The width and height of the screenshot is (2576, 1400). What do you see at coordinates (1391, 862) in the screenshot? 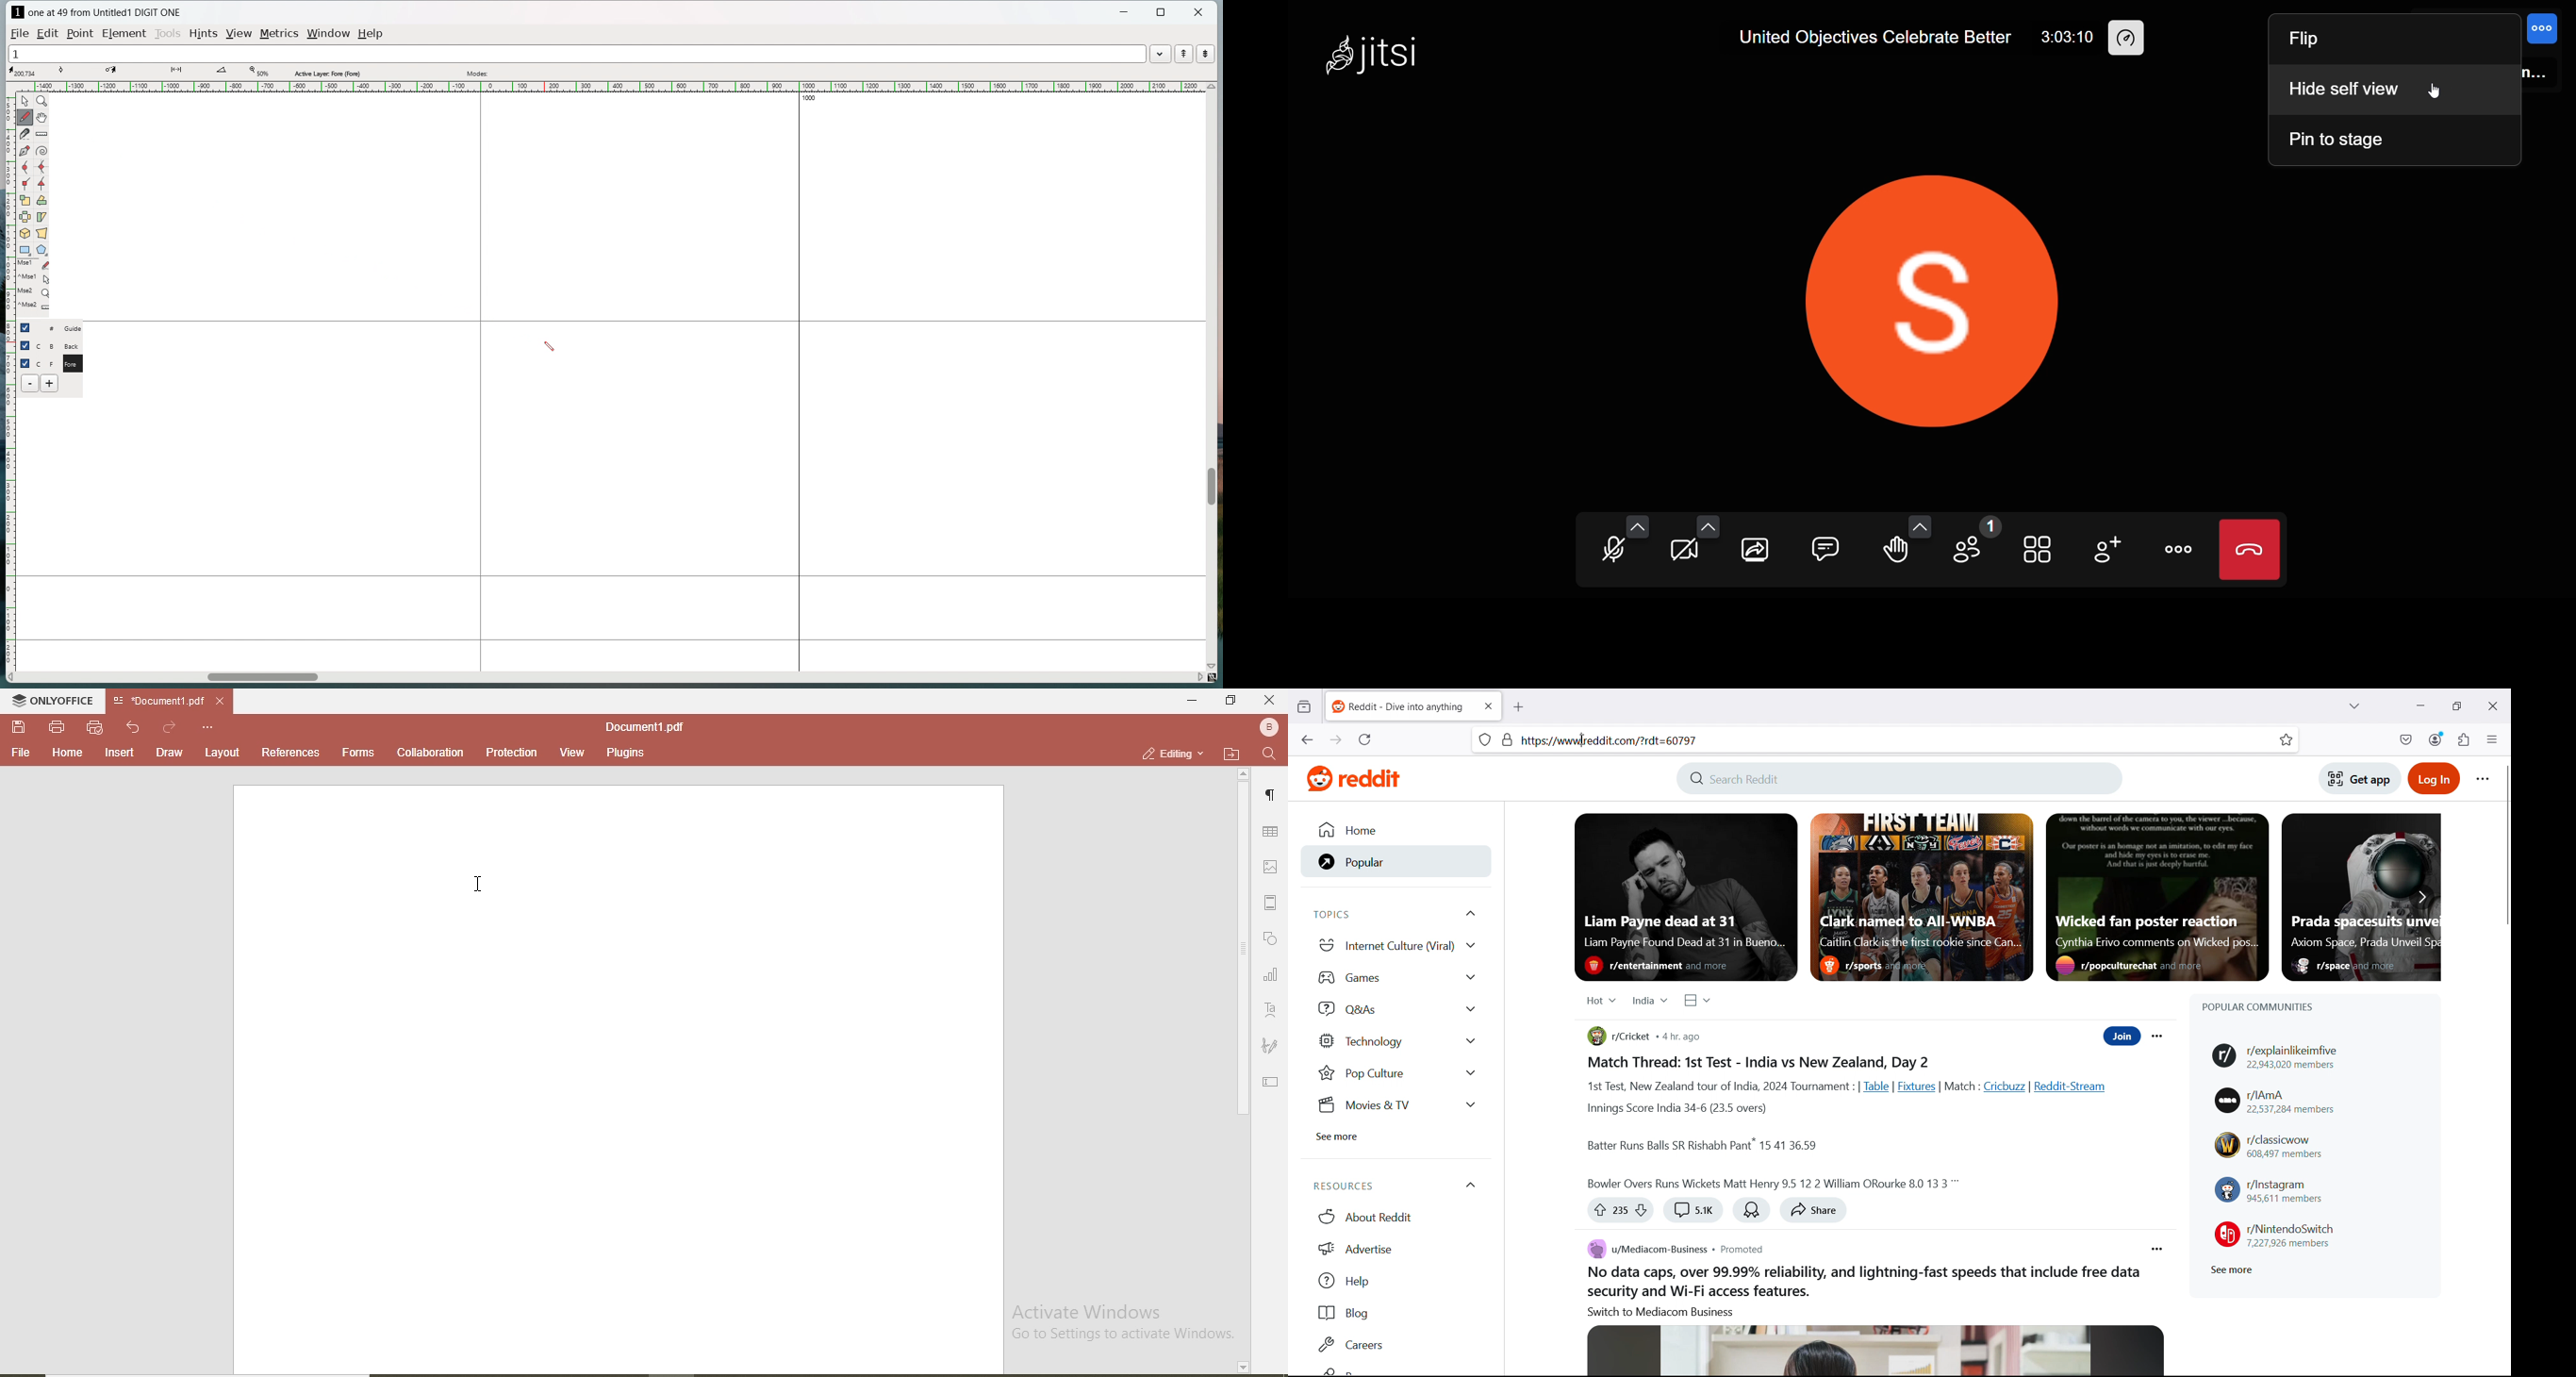
I see `Popular` at bounding box center [1391, 862].